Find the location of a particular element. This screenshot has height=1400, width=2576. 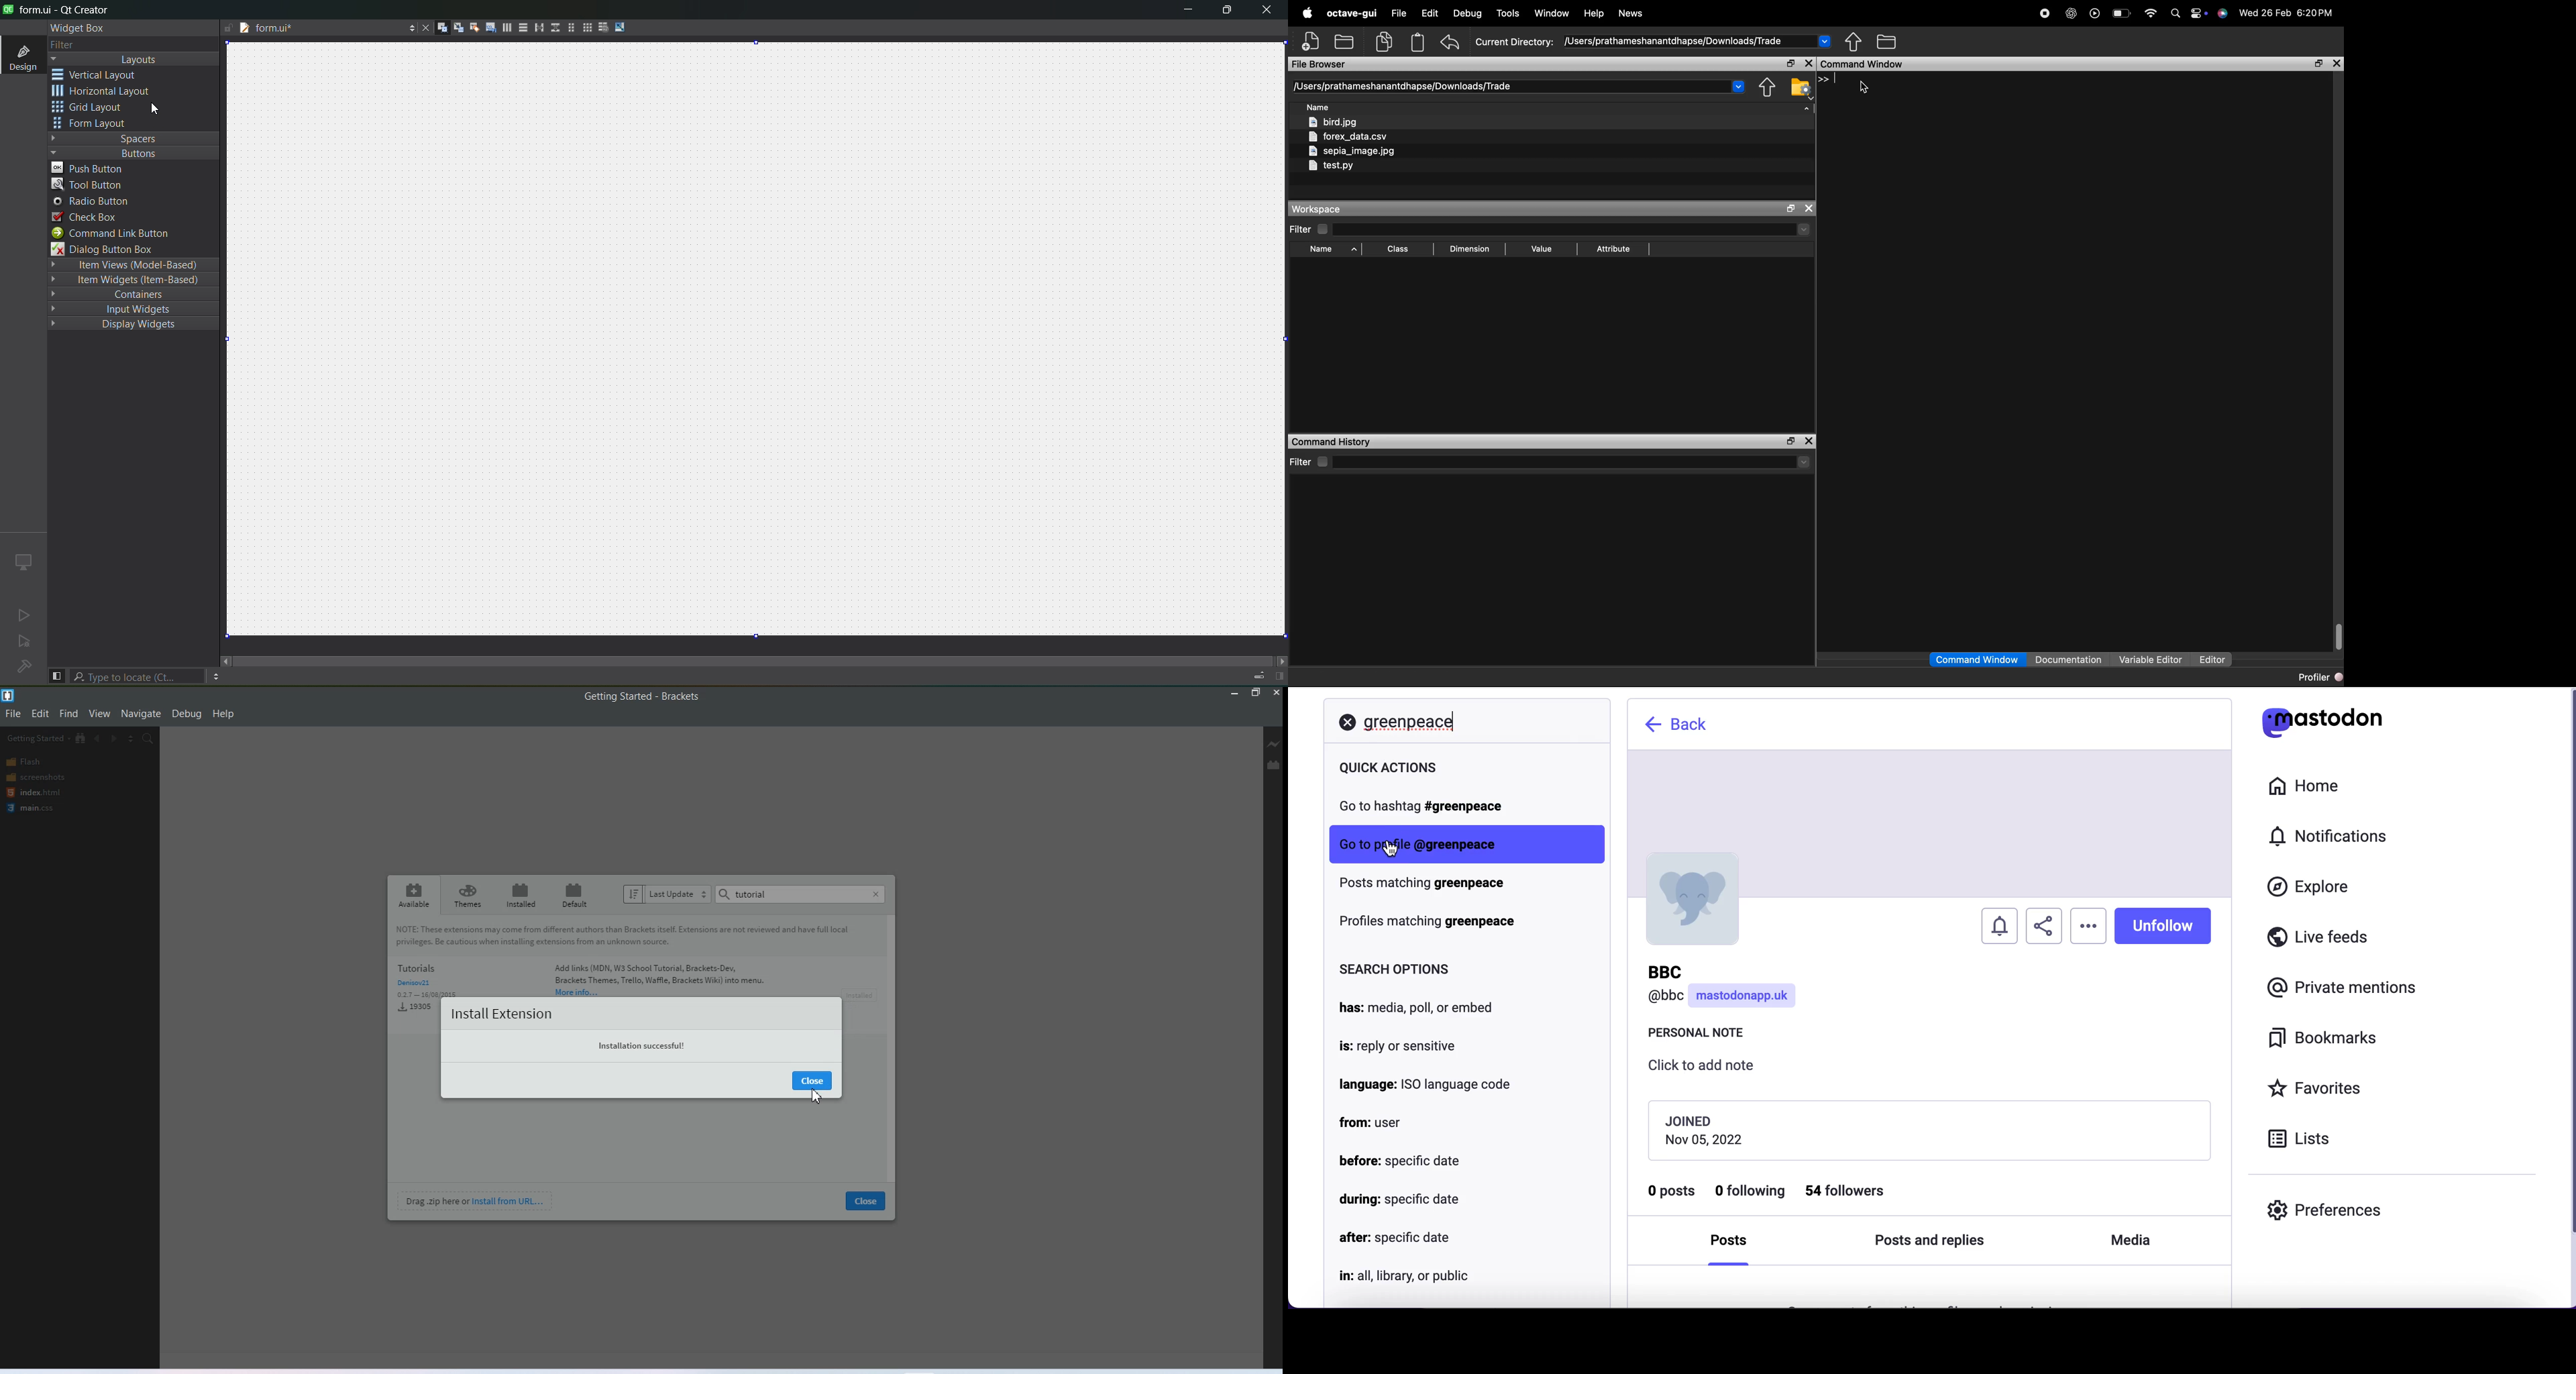

quick actions is located at coordinates (1441, 771).